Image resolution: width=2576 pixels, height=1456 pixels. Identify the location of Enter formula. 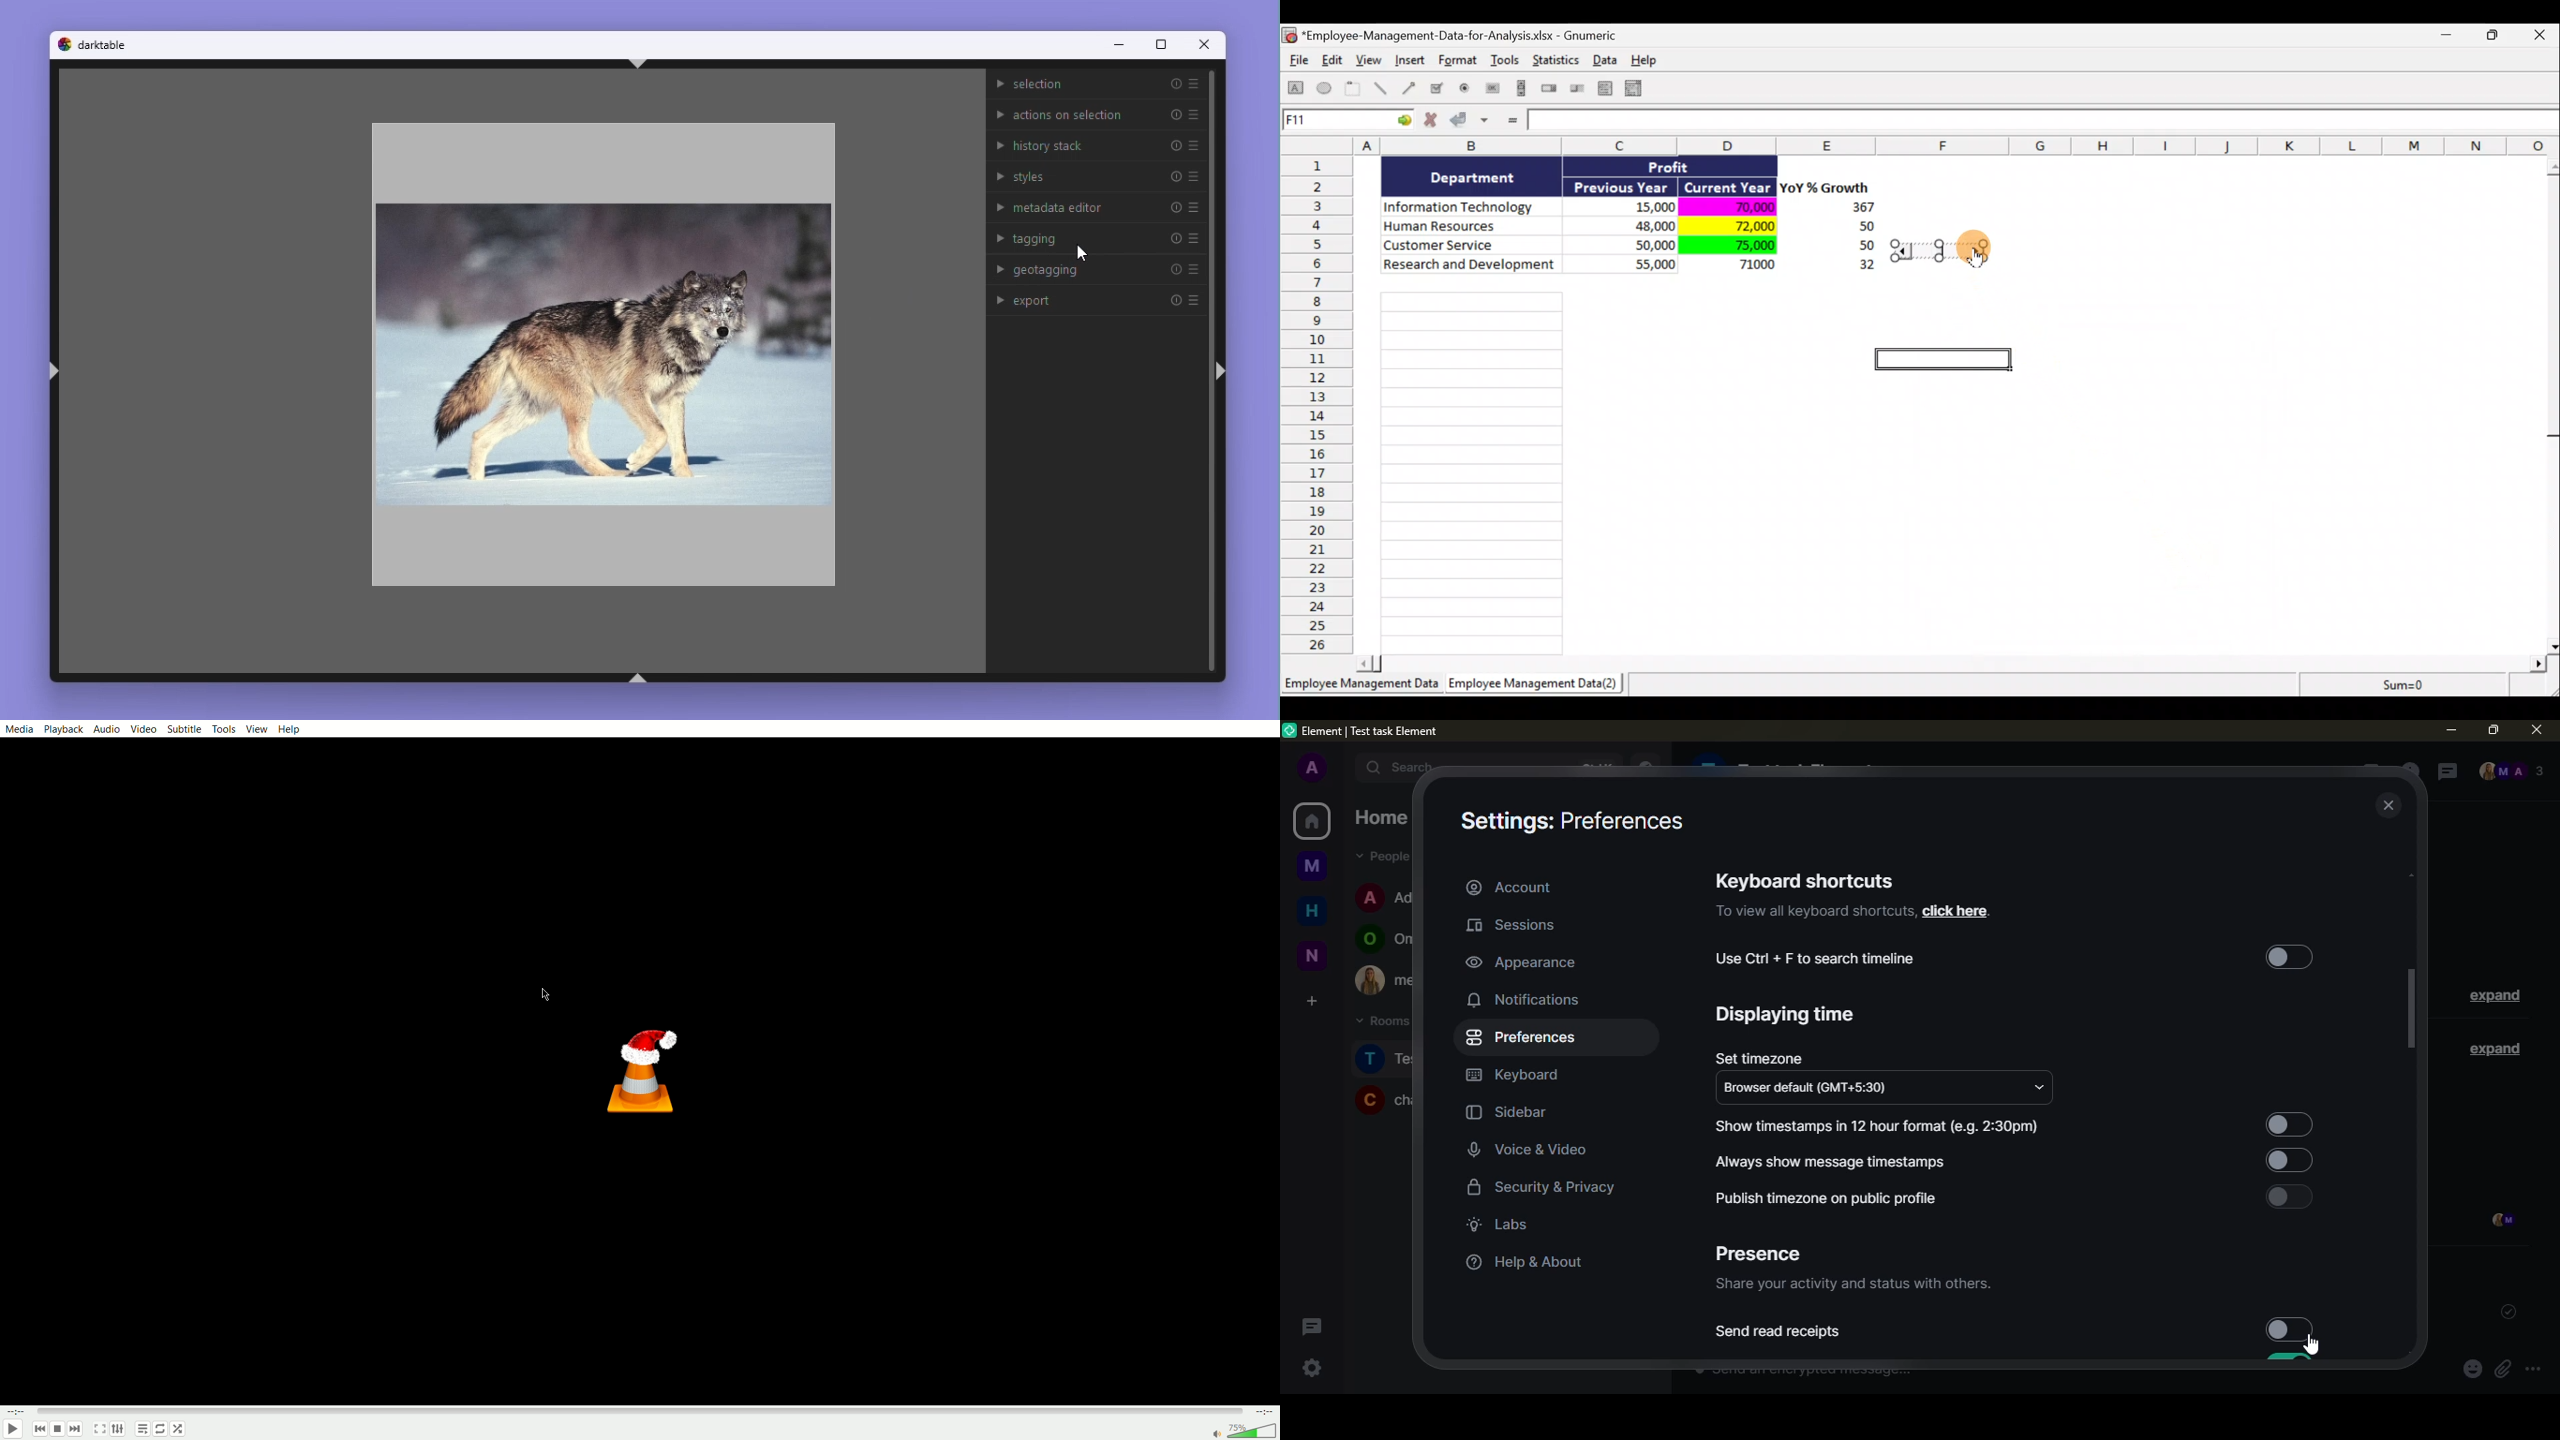
(1511, 121).